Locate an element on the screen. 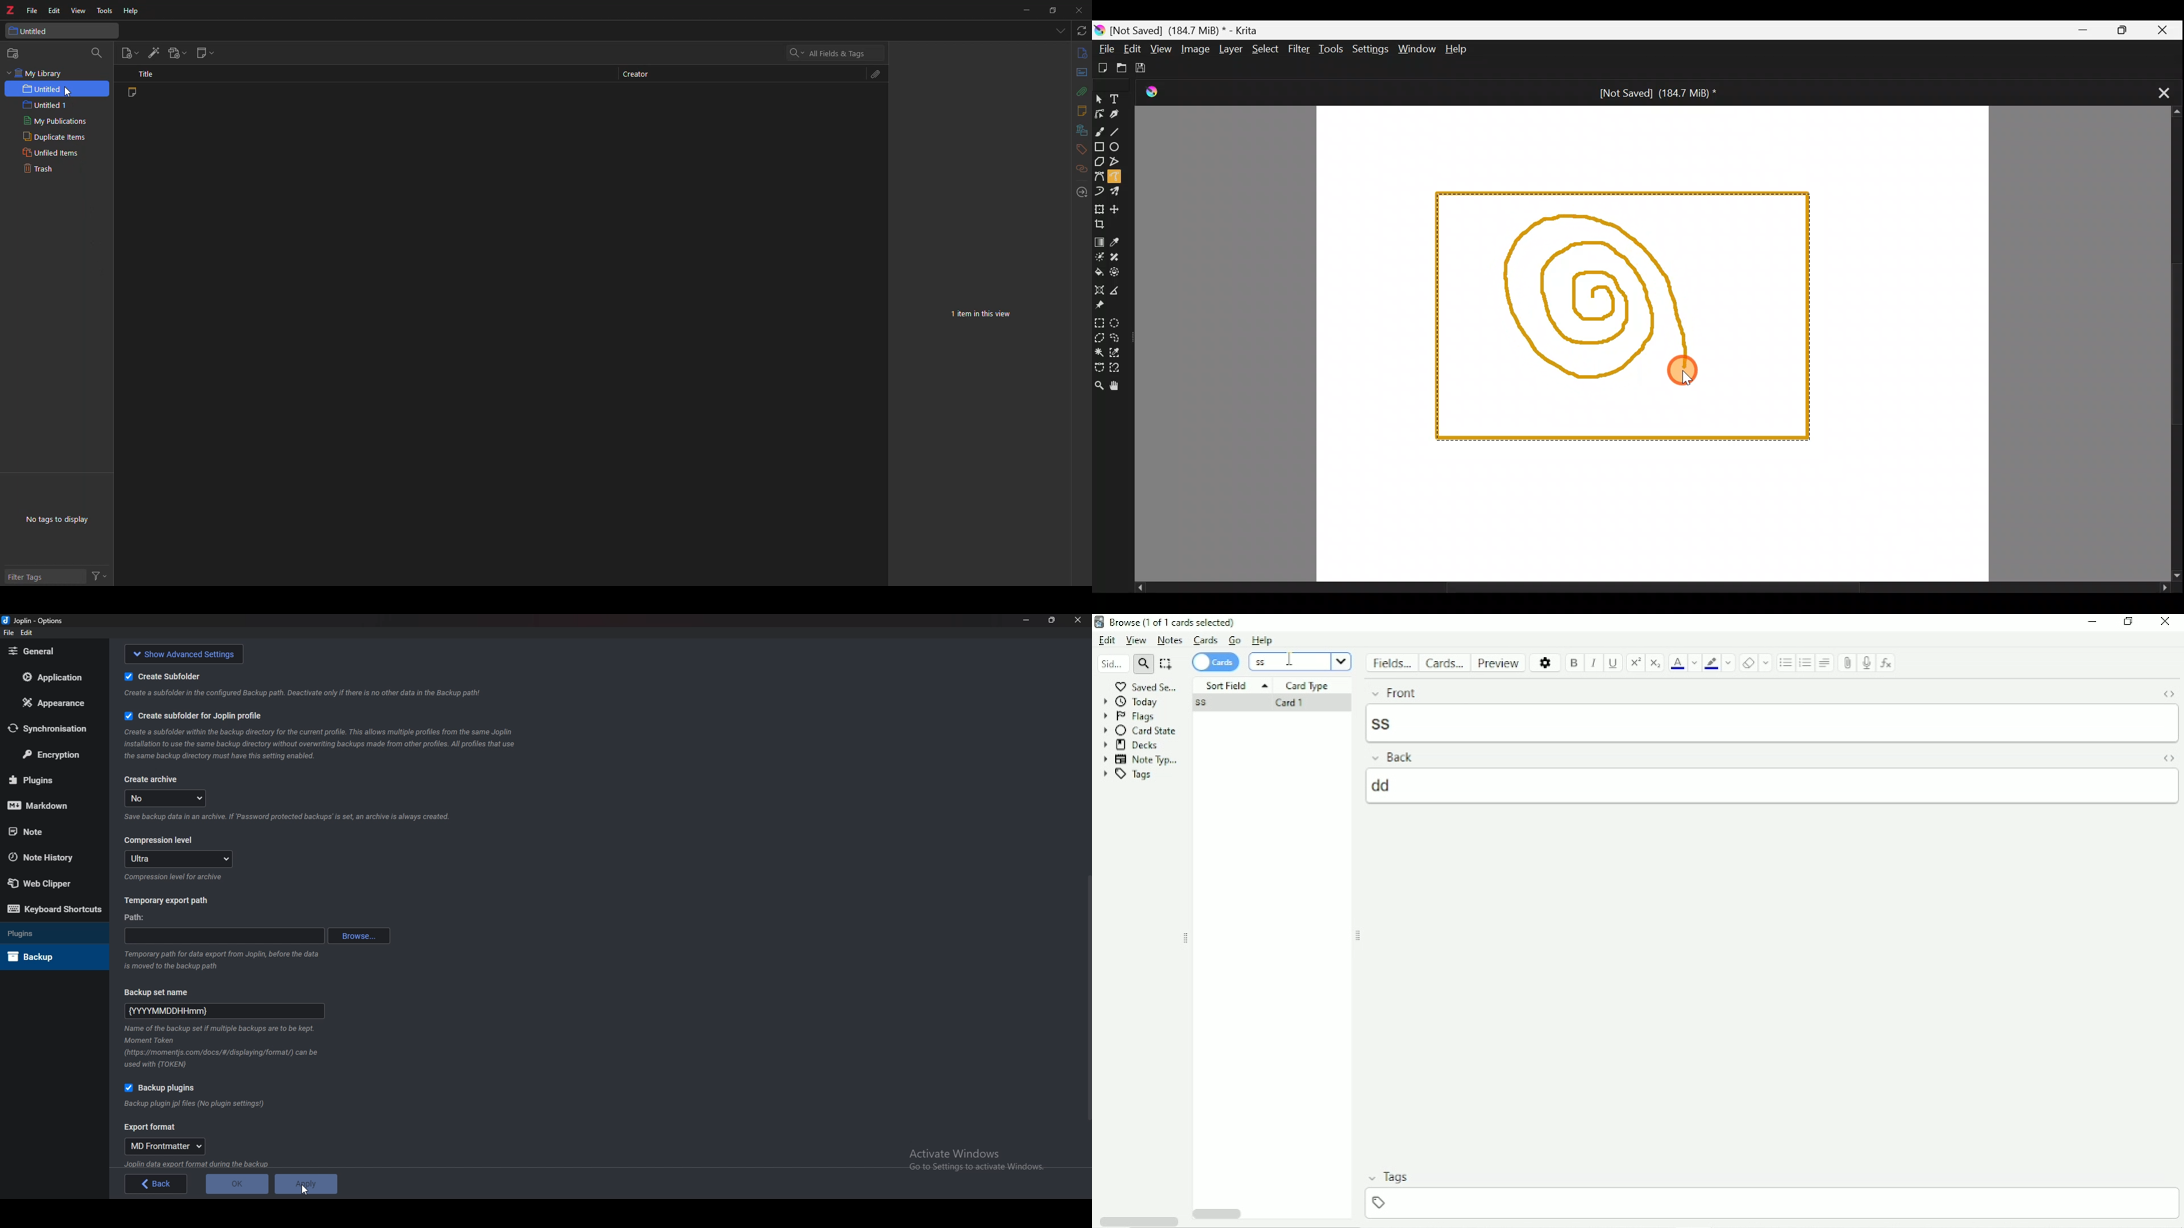 The image size is (2184, 1232). Italic is located at coordinates (1593, 663).